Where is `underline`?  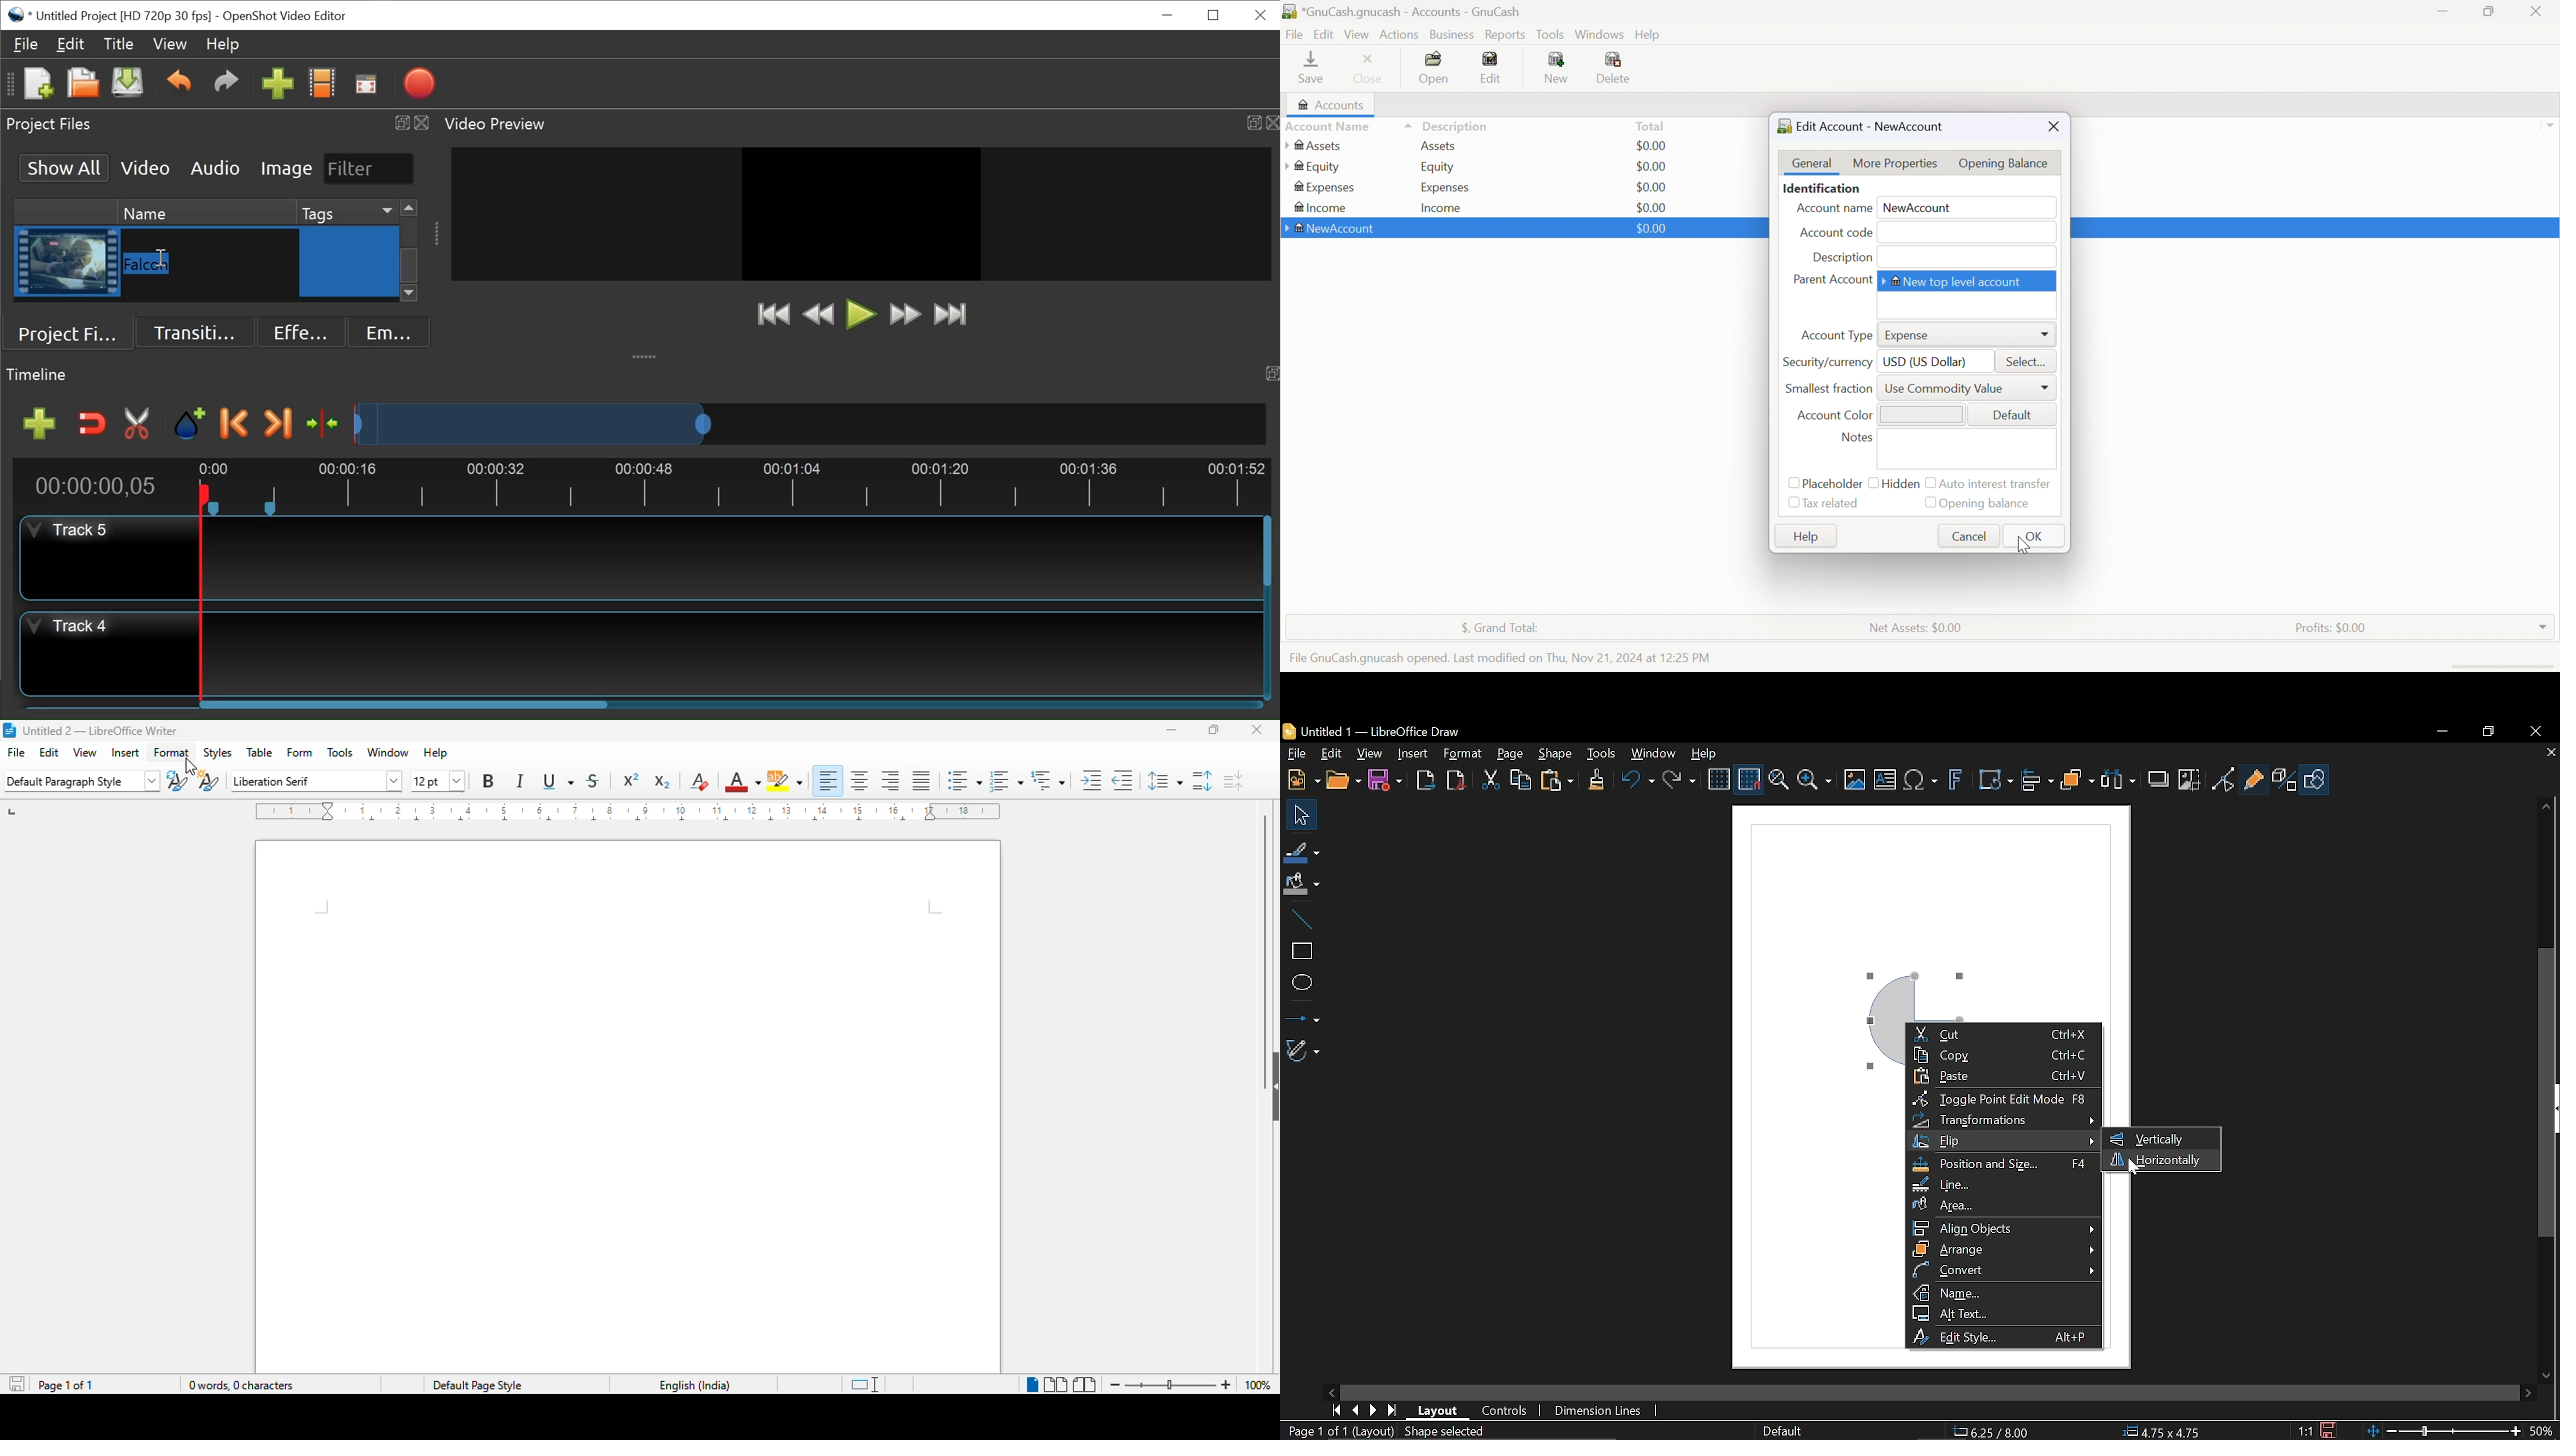 underline is located at coordinates (558, 783).